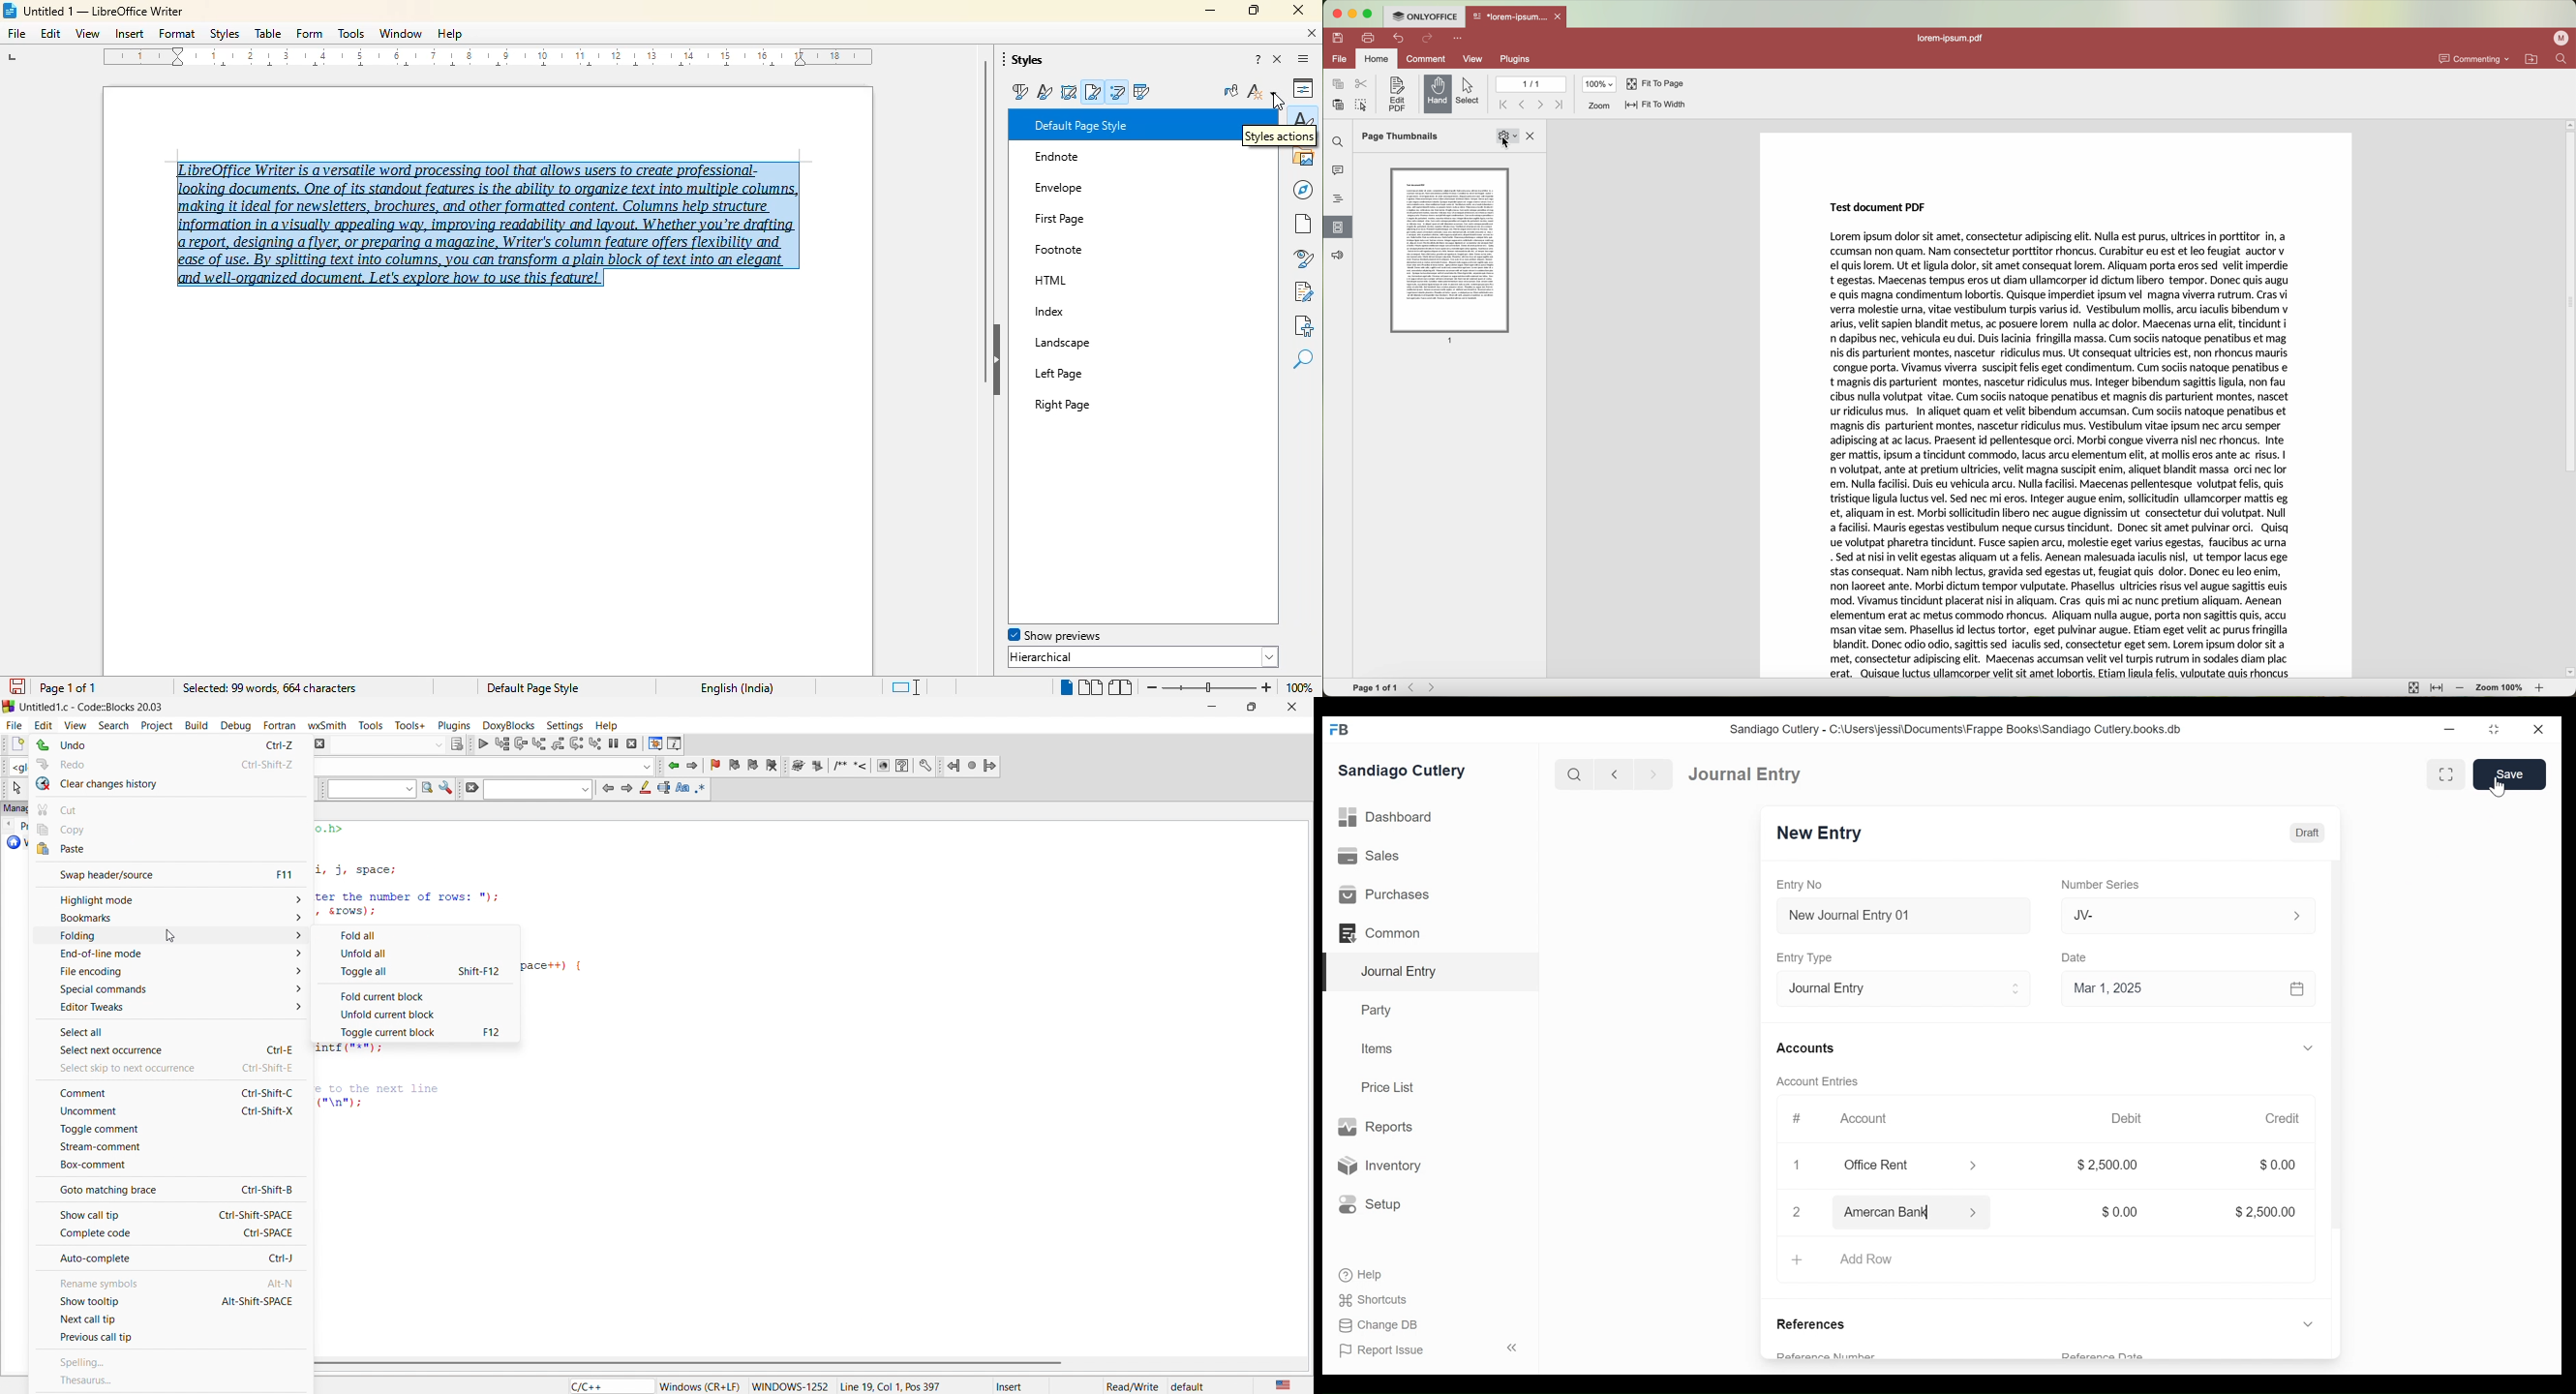 The width and height of the screenshot is (2576, 1400). I want to click on Mar 1, 2025, so click(2188, 987).